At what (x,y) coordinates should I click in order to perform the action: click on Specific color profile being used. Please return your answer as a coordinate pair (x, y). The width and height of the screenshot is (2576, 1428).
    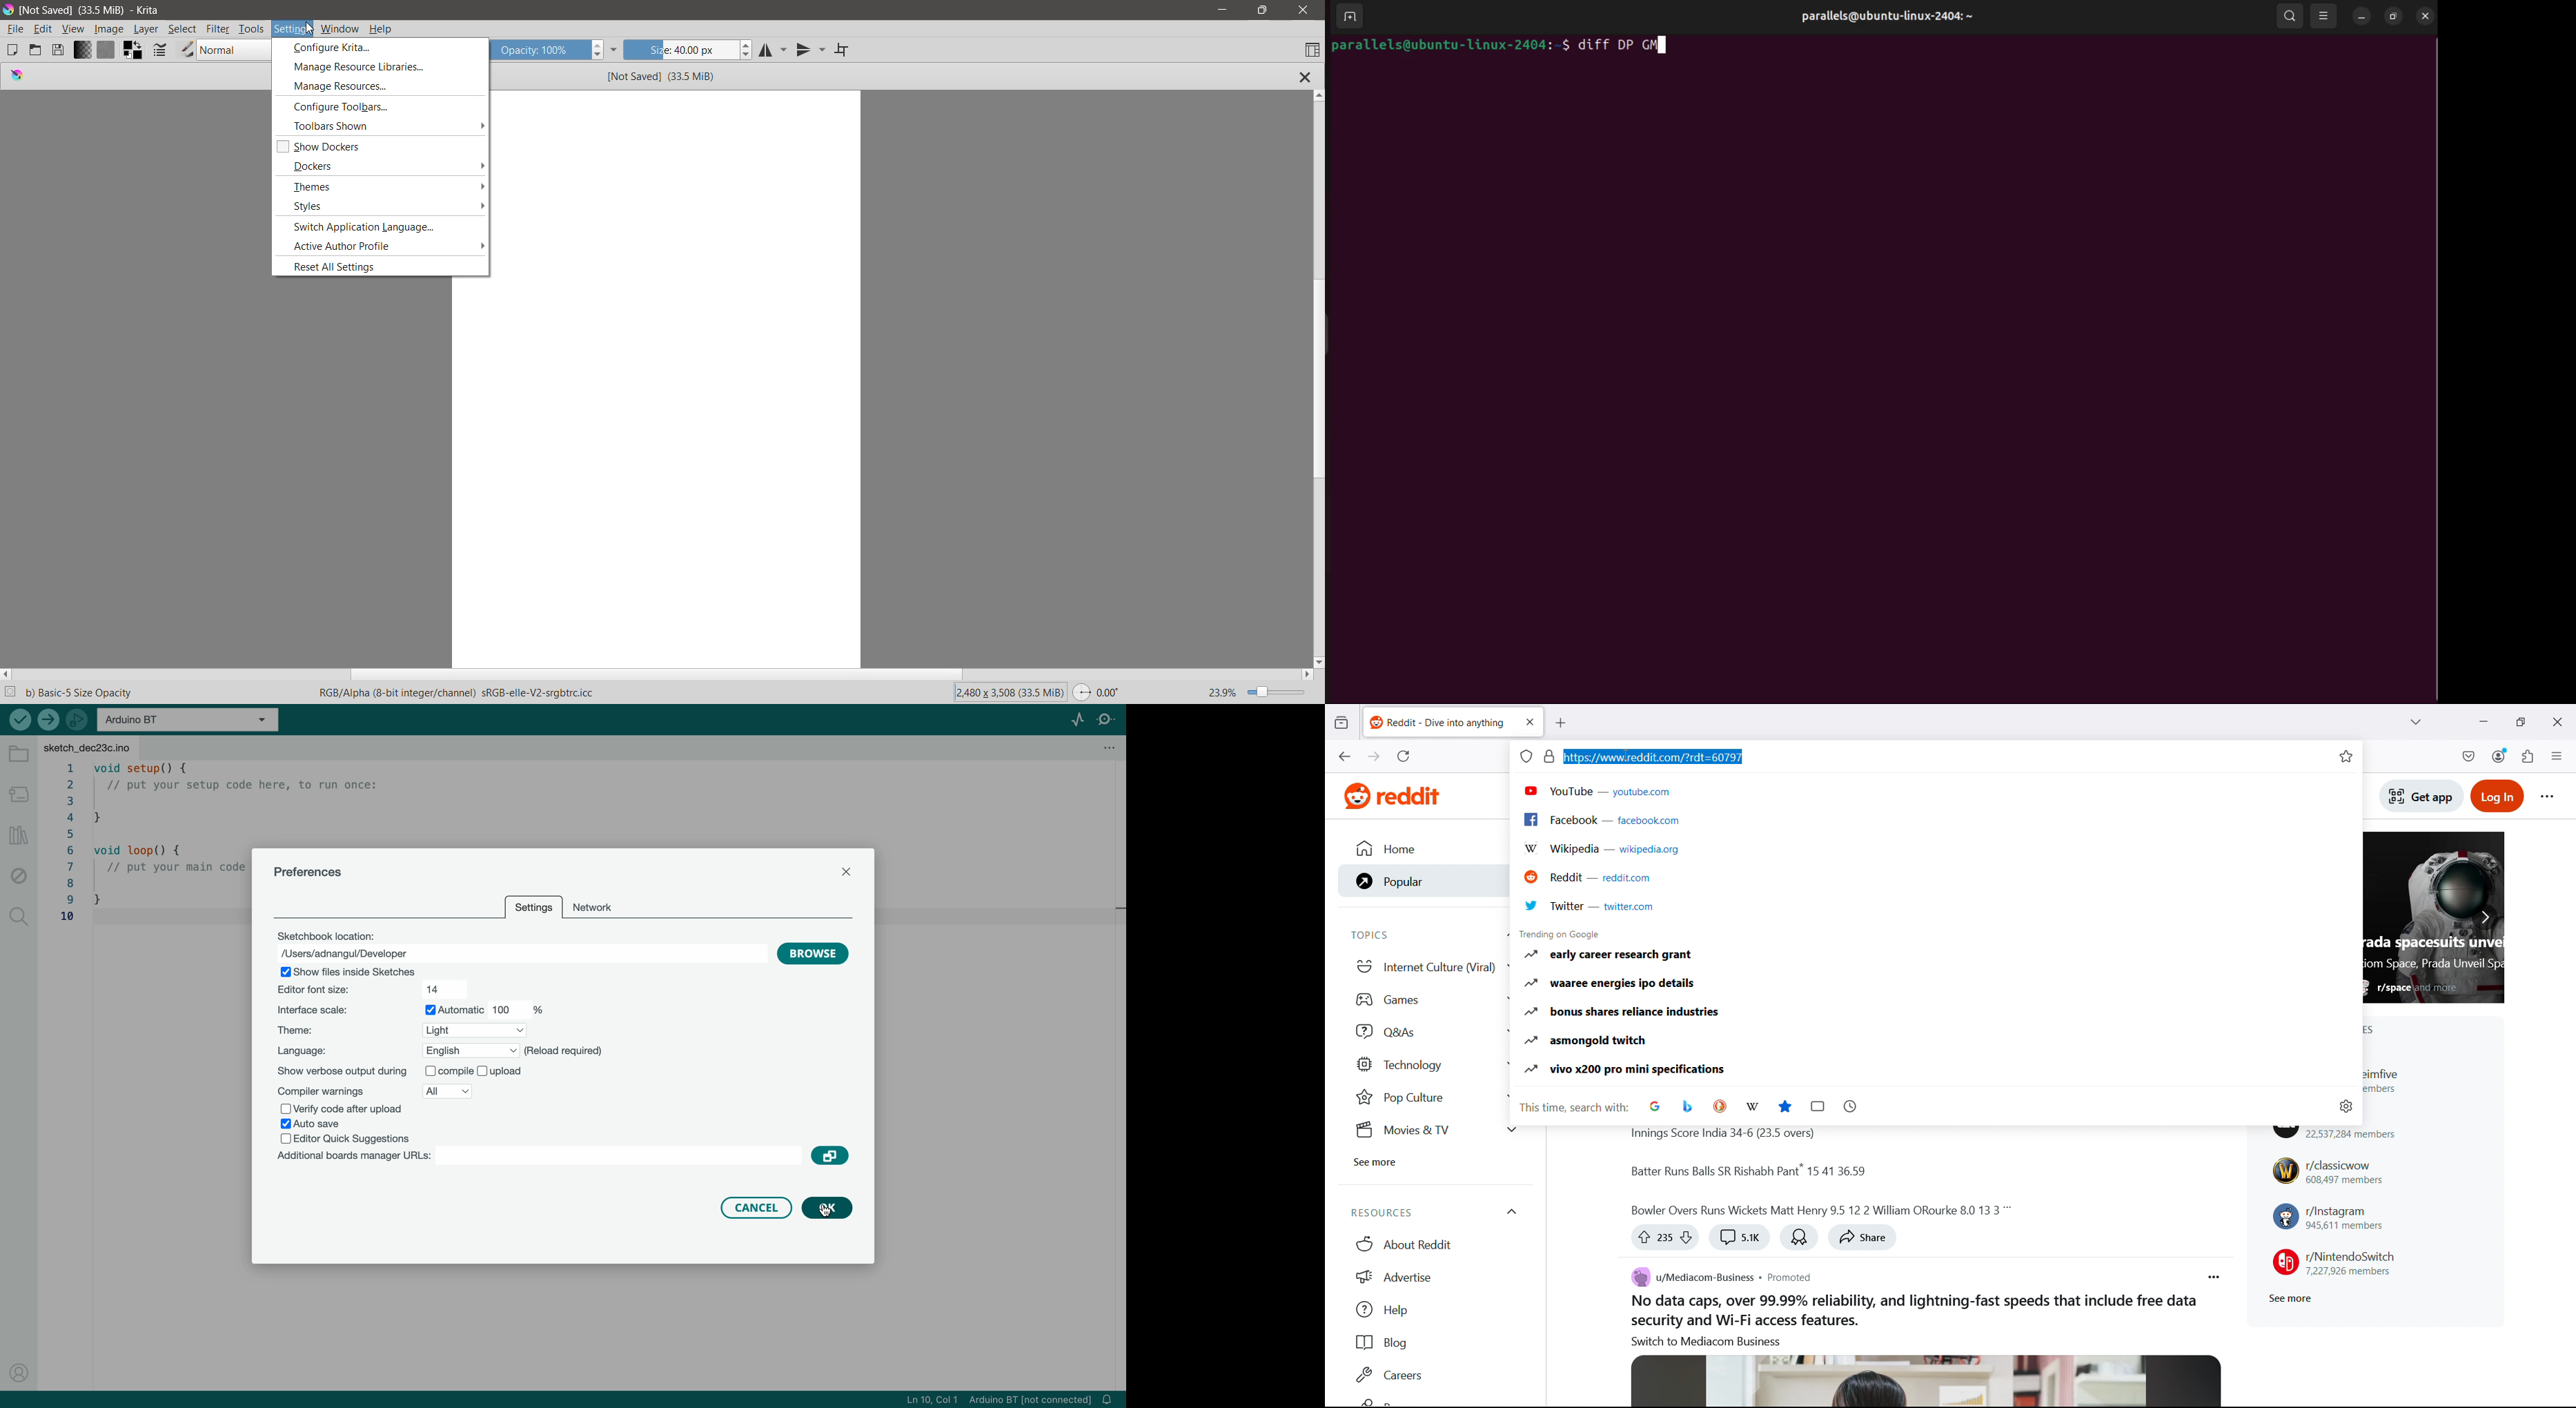
    Looking at the image, I should click on (542, 694).